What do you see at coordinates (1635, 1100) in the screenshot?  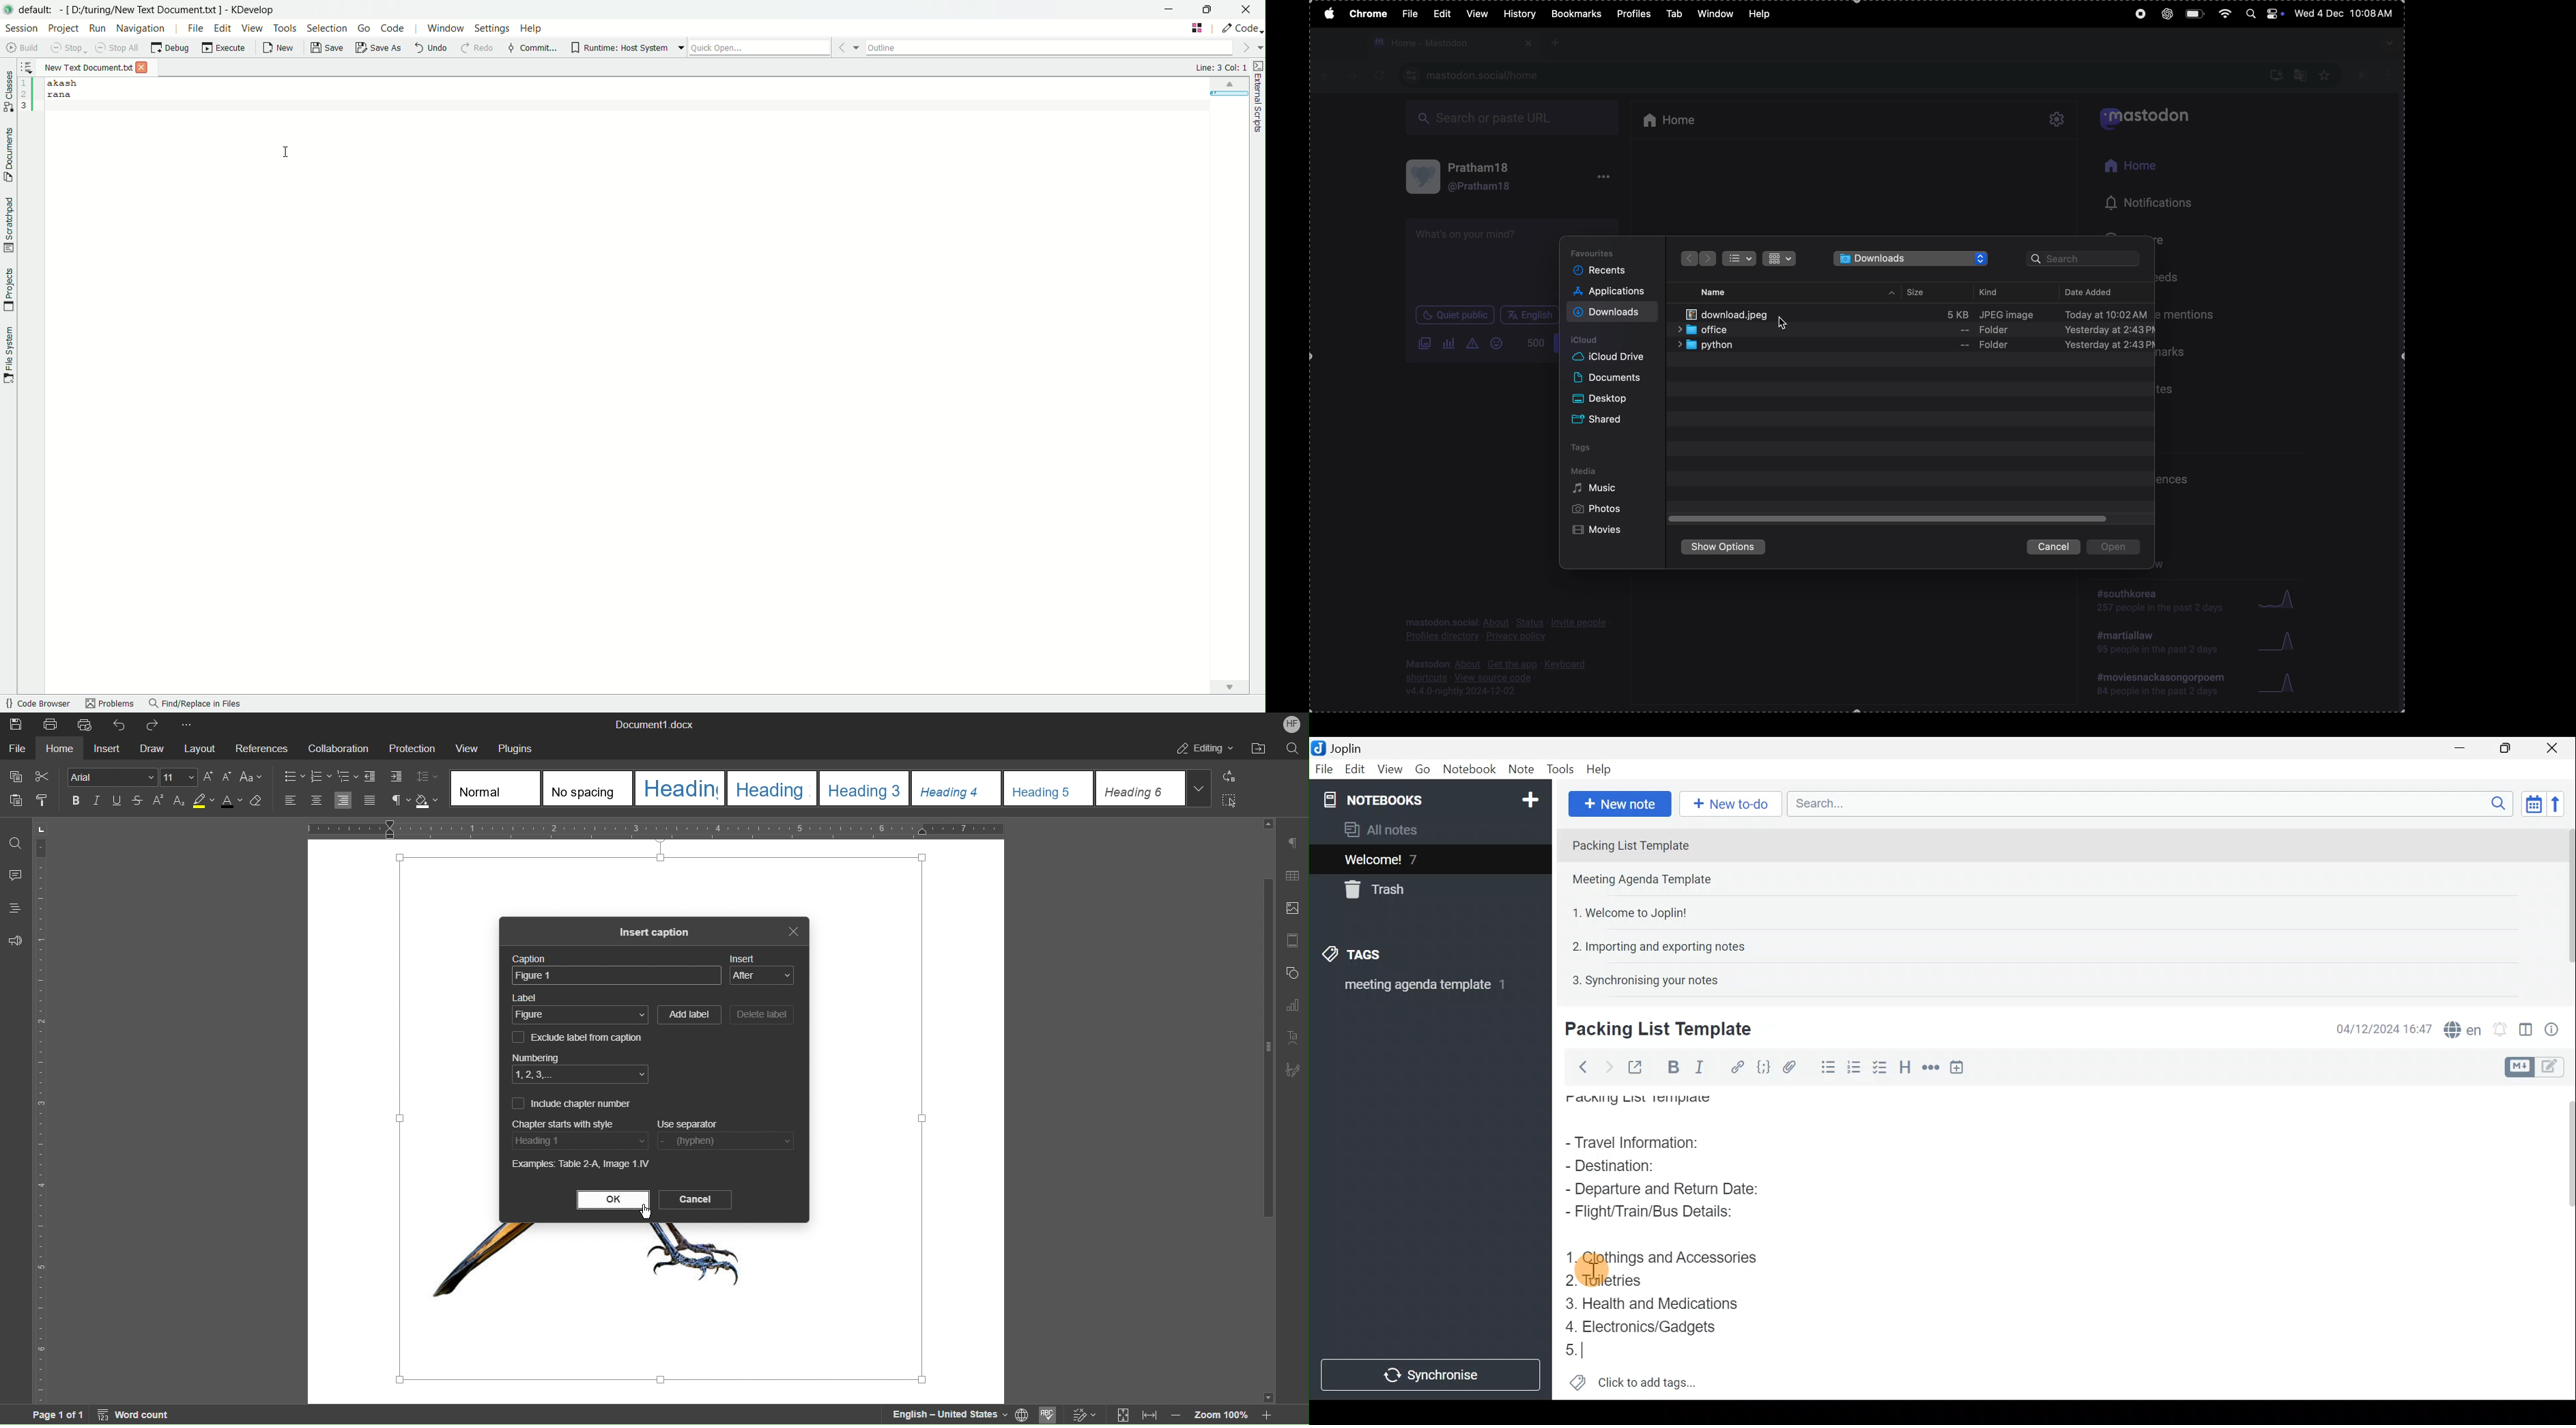 I see `Packing List Template` at bounding box center [1635, 1100].